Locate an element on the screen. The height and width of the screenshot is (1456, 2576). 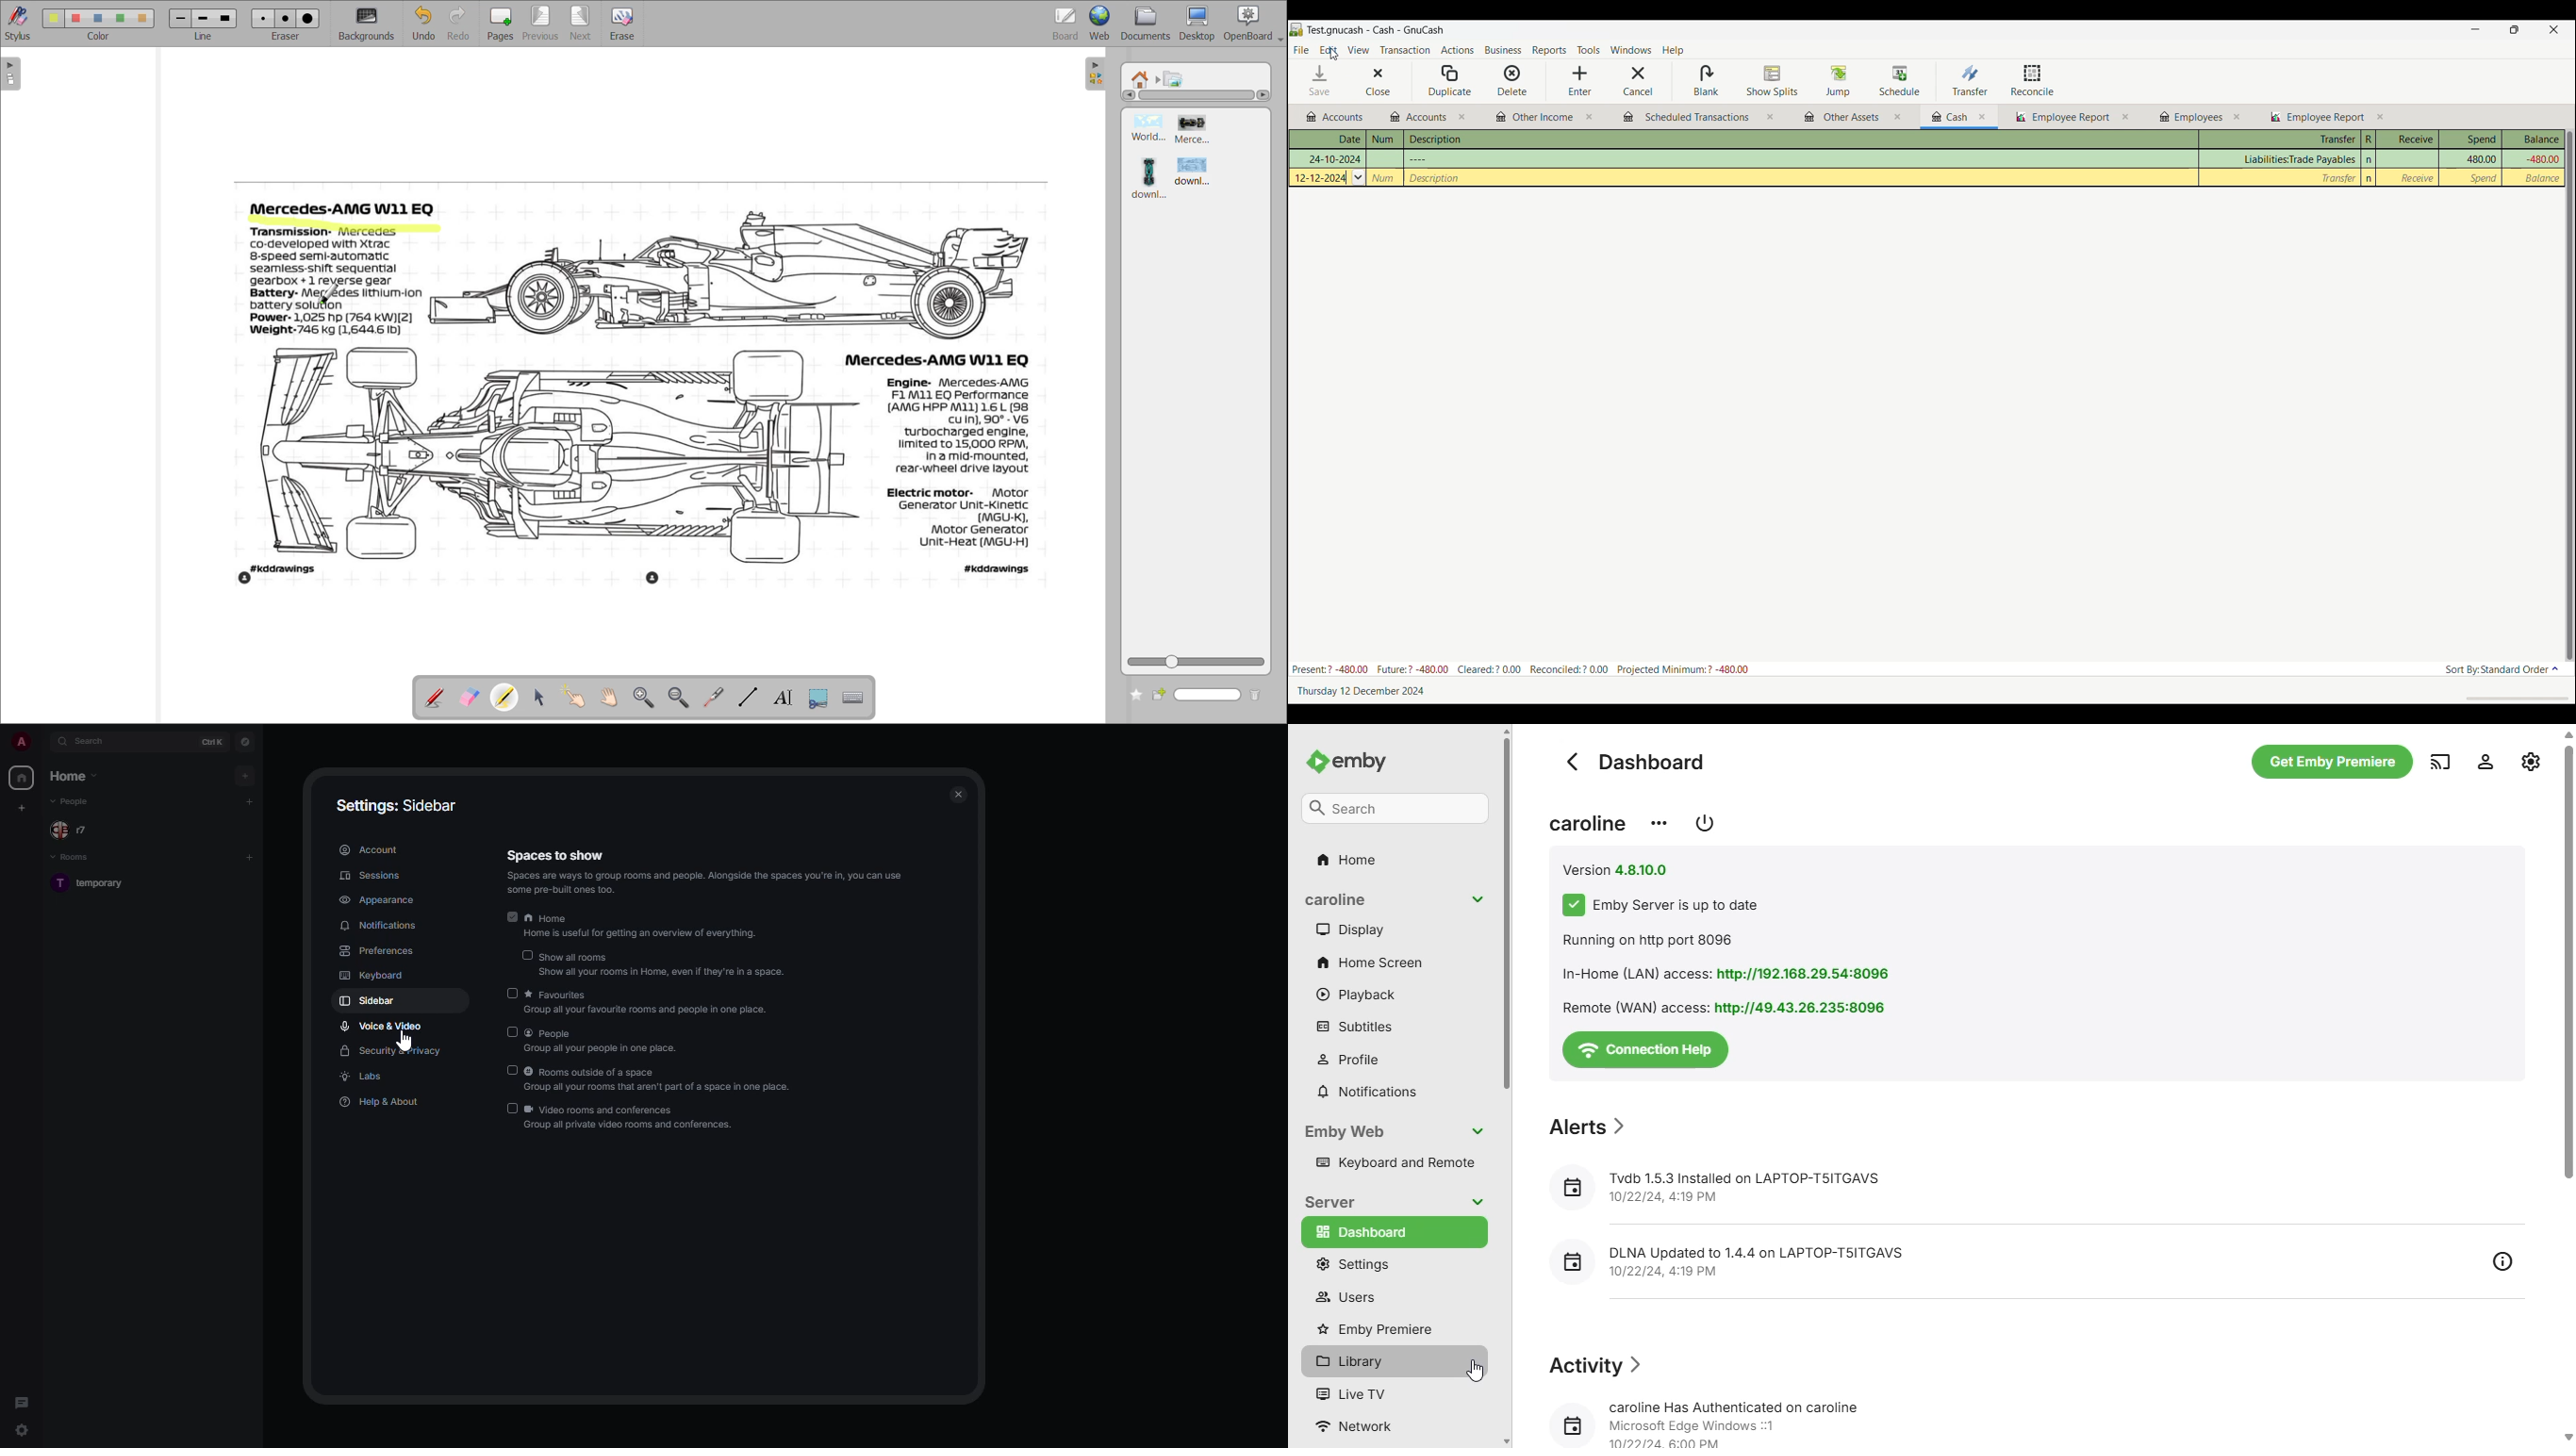
people is located at coordinates (602, 1041).